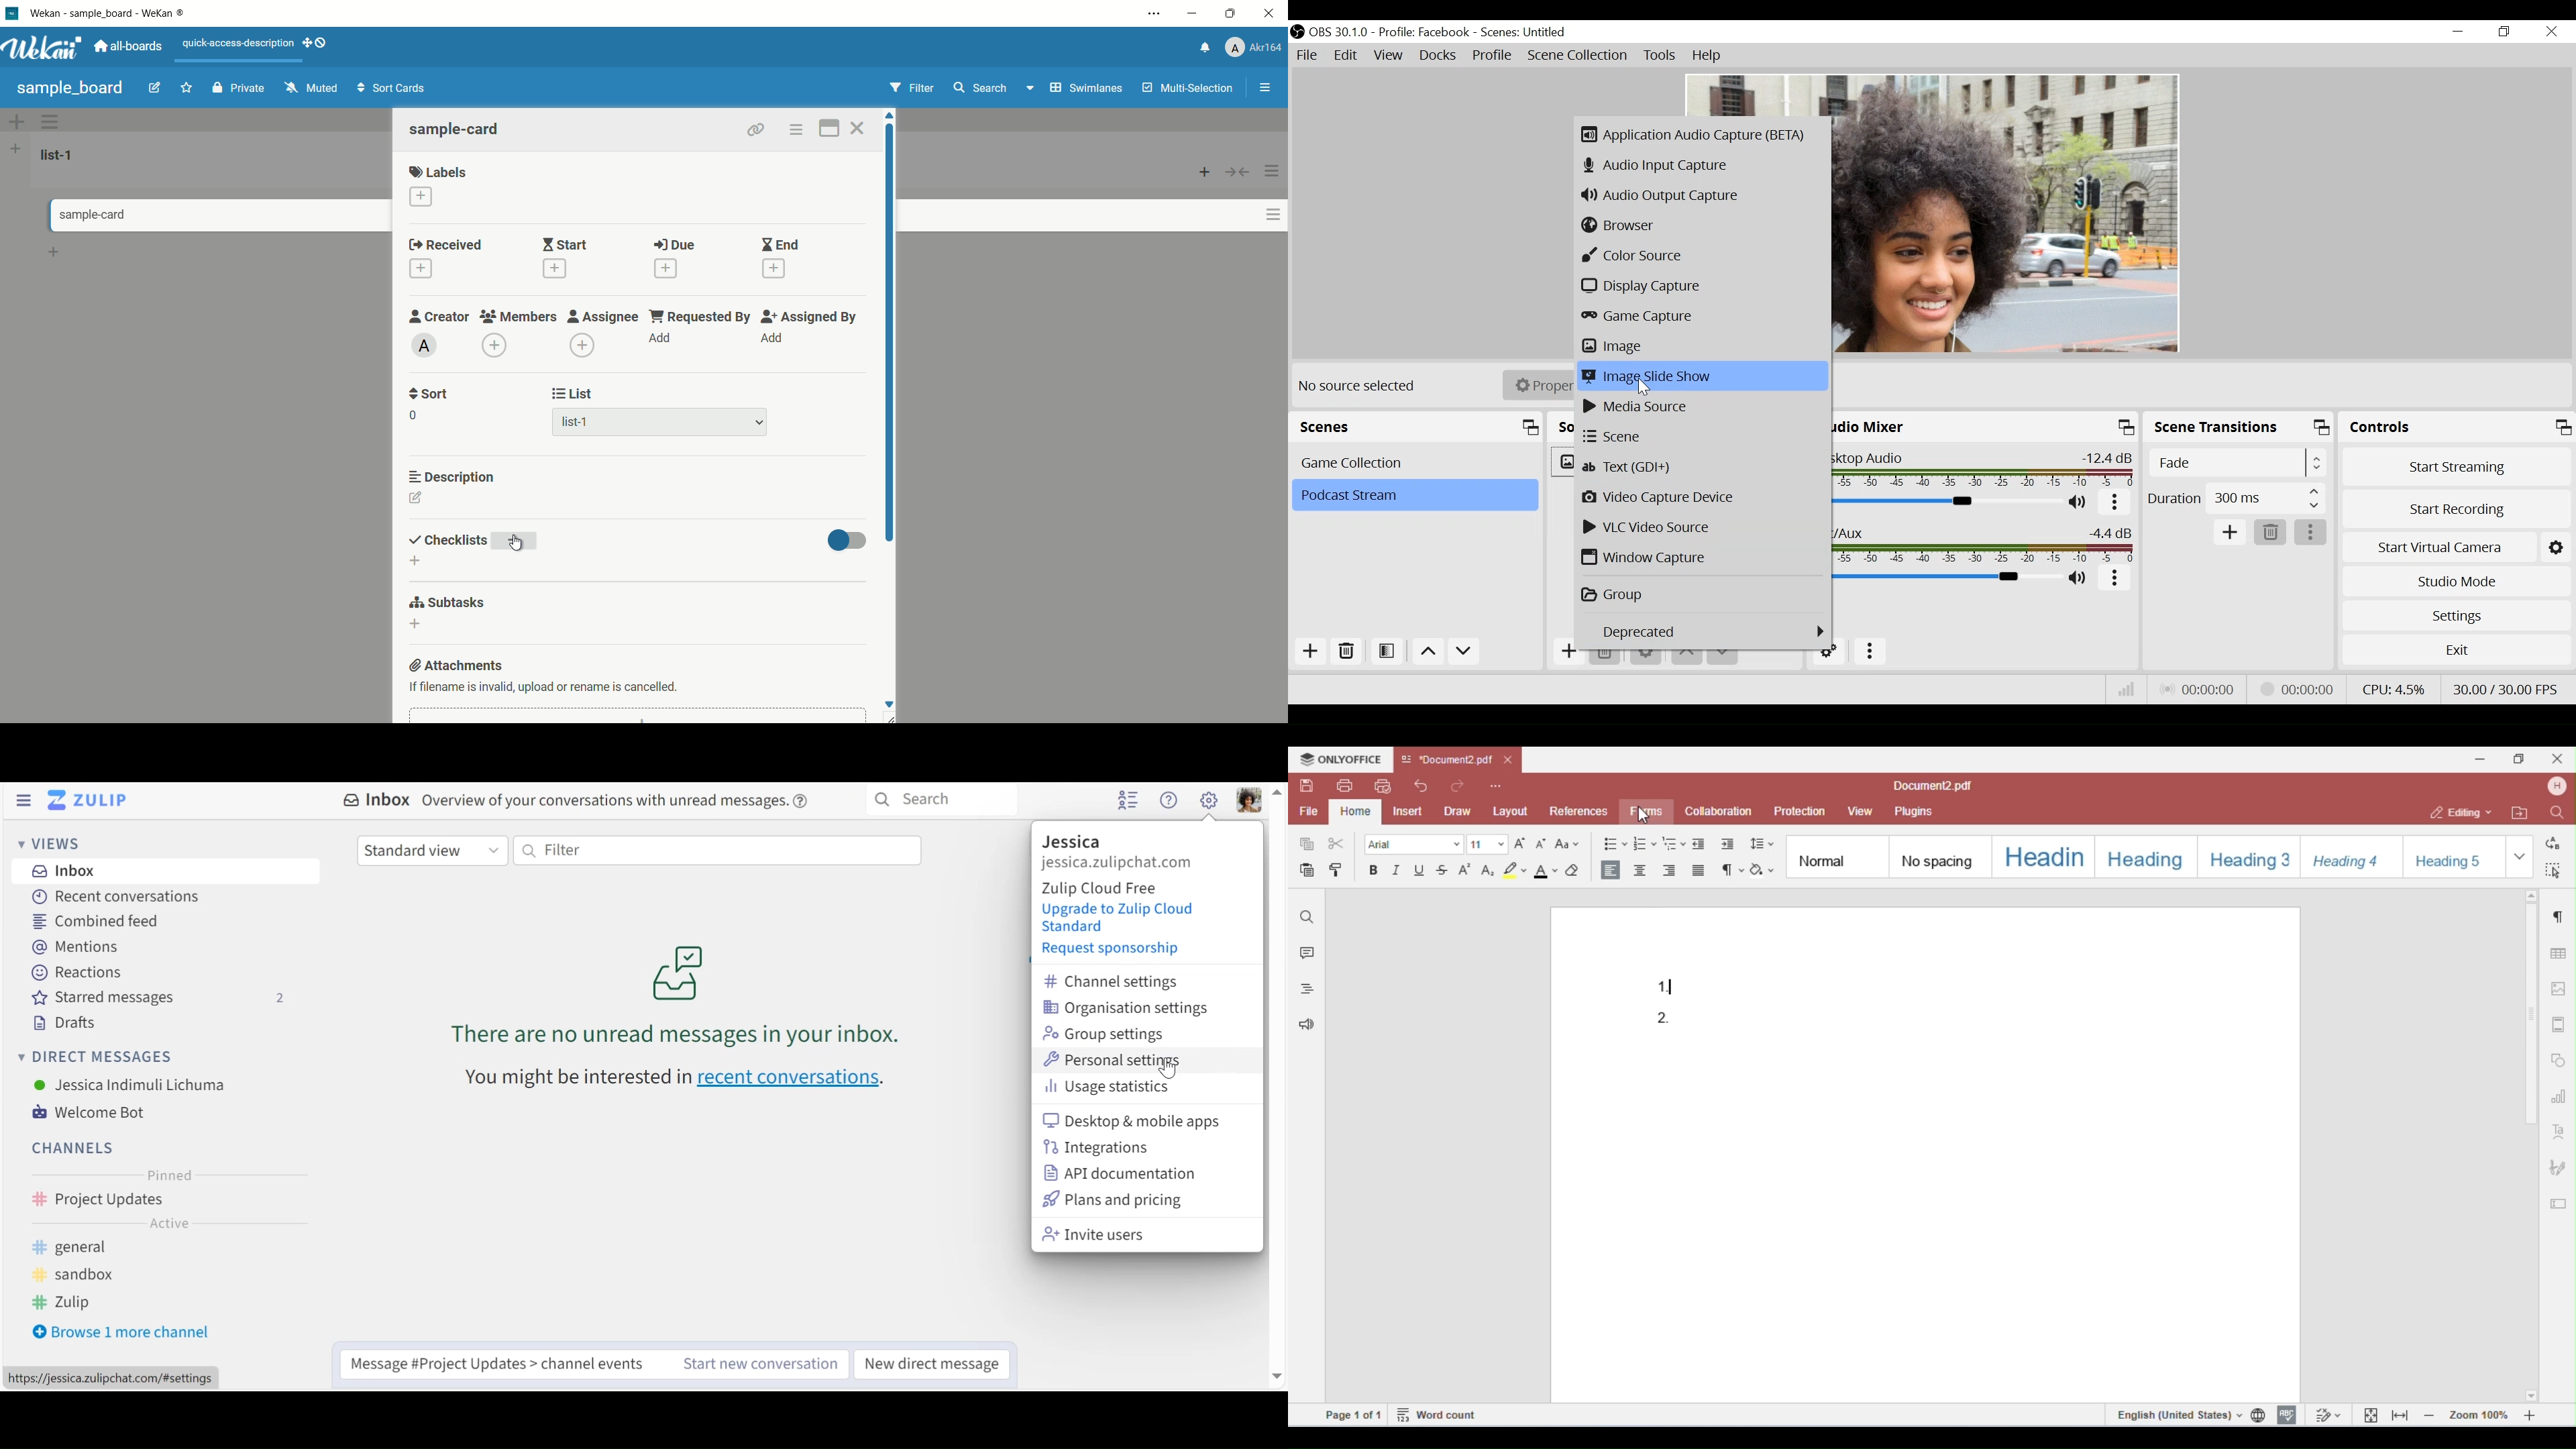 This screenshot has height=1456, width=2576. What do you see at coordinates (2127, 690) in the screenshot?
I see `Bitrate` at bounding box center [2127, 690].